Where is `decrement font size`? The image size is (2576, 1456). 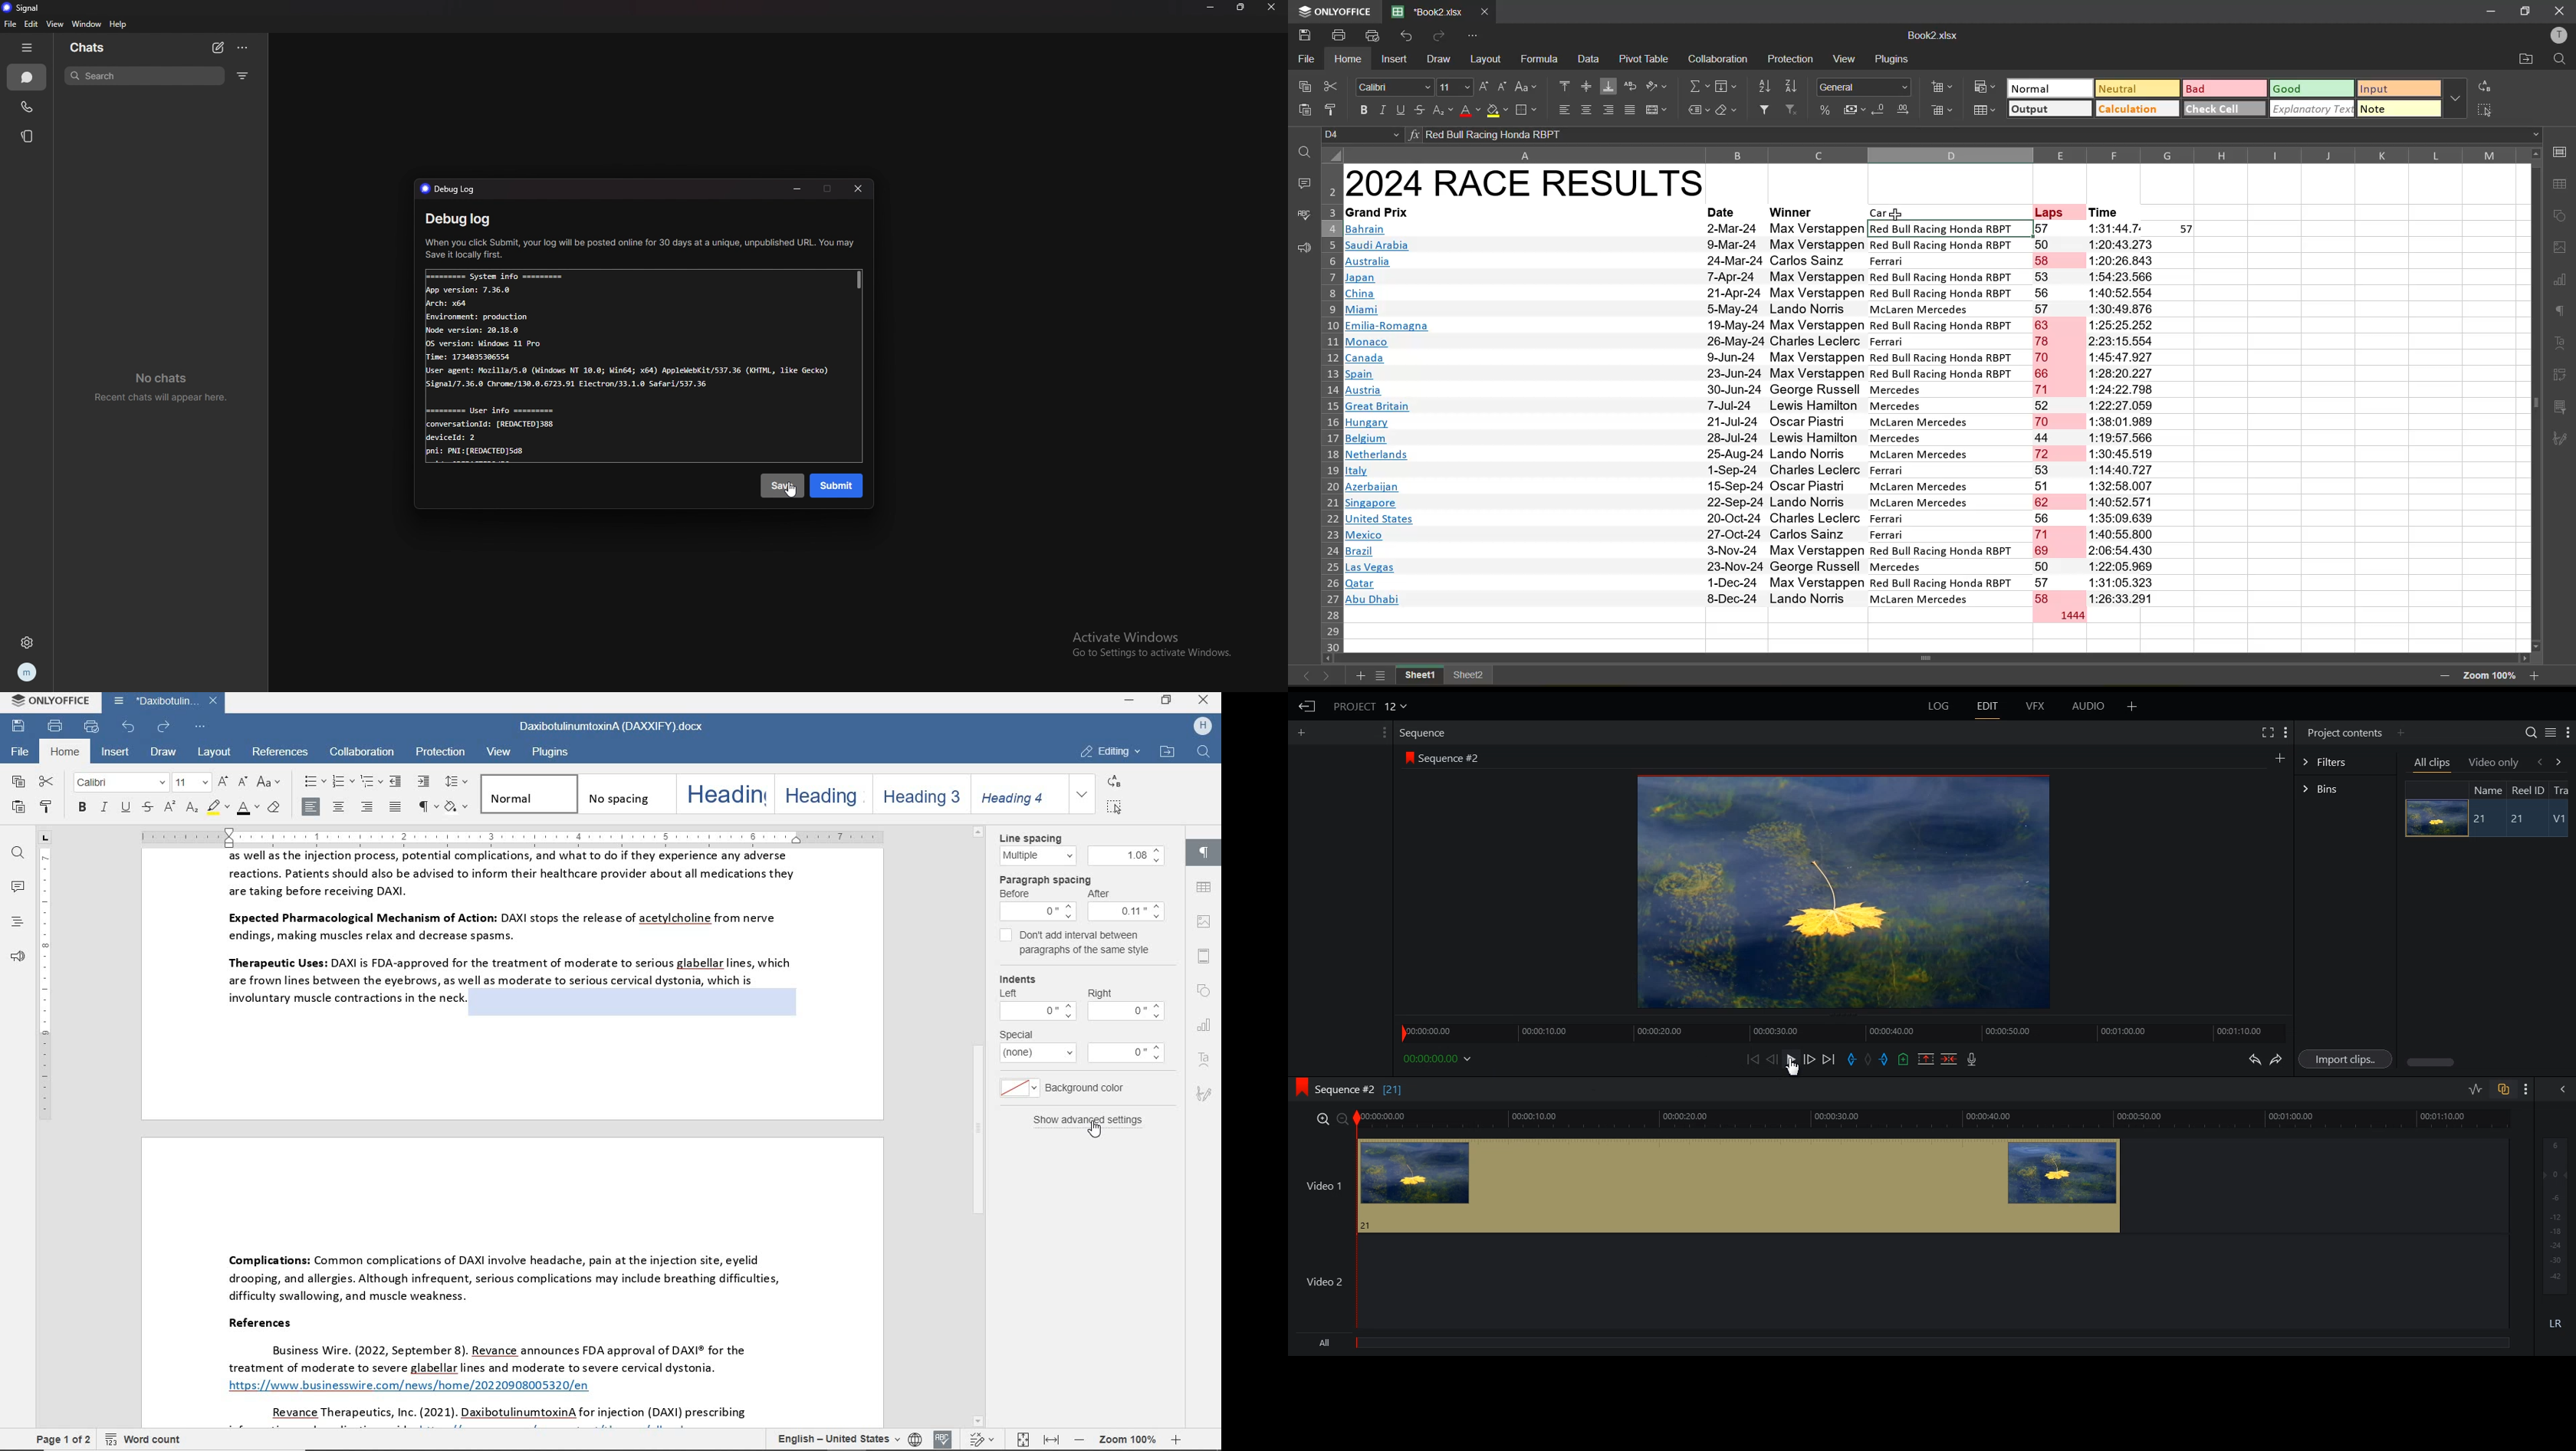 decrement font size is located at coordinates (241, 781).